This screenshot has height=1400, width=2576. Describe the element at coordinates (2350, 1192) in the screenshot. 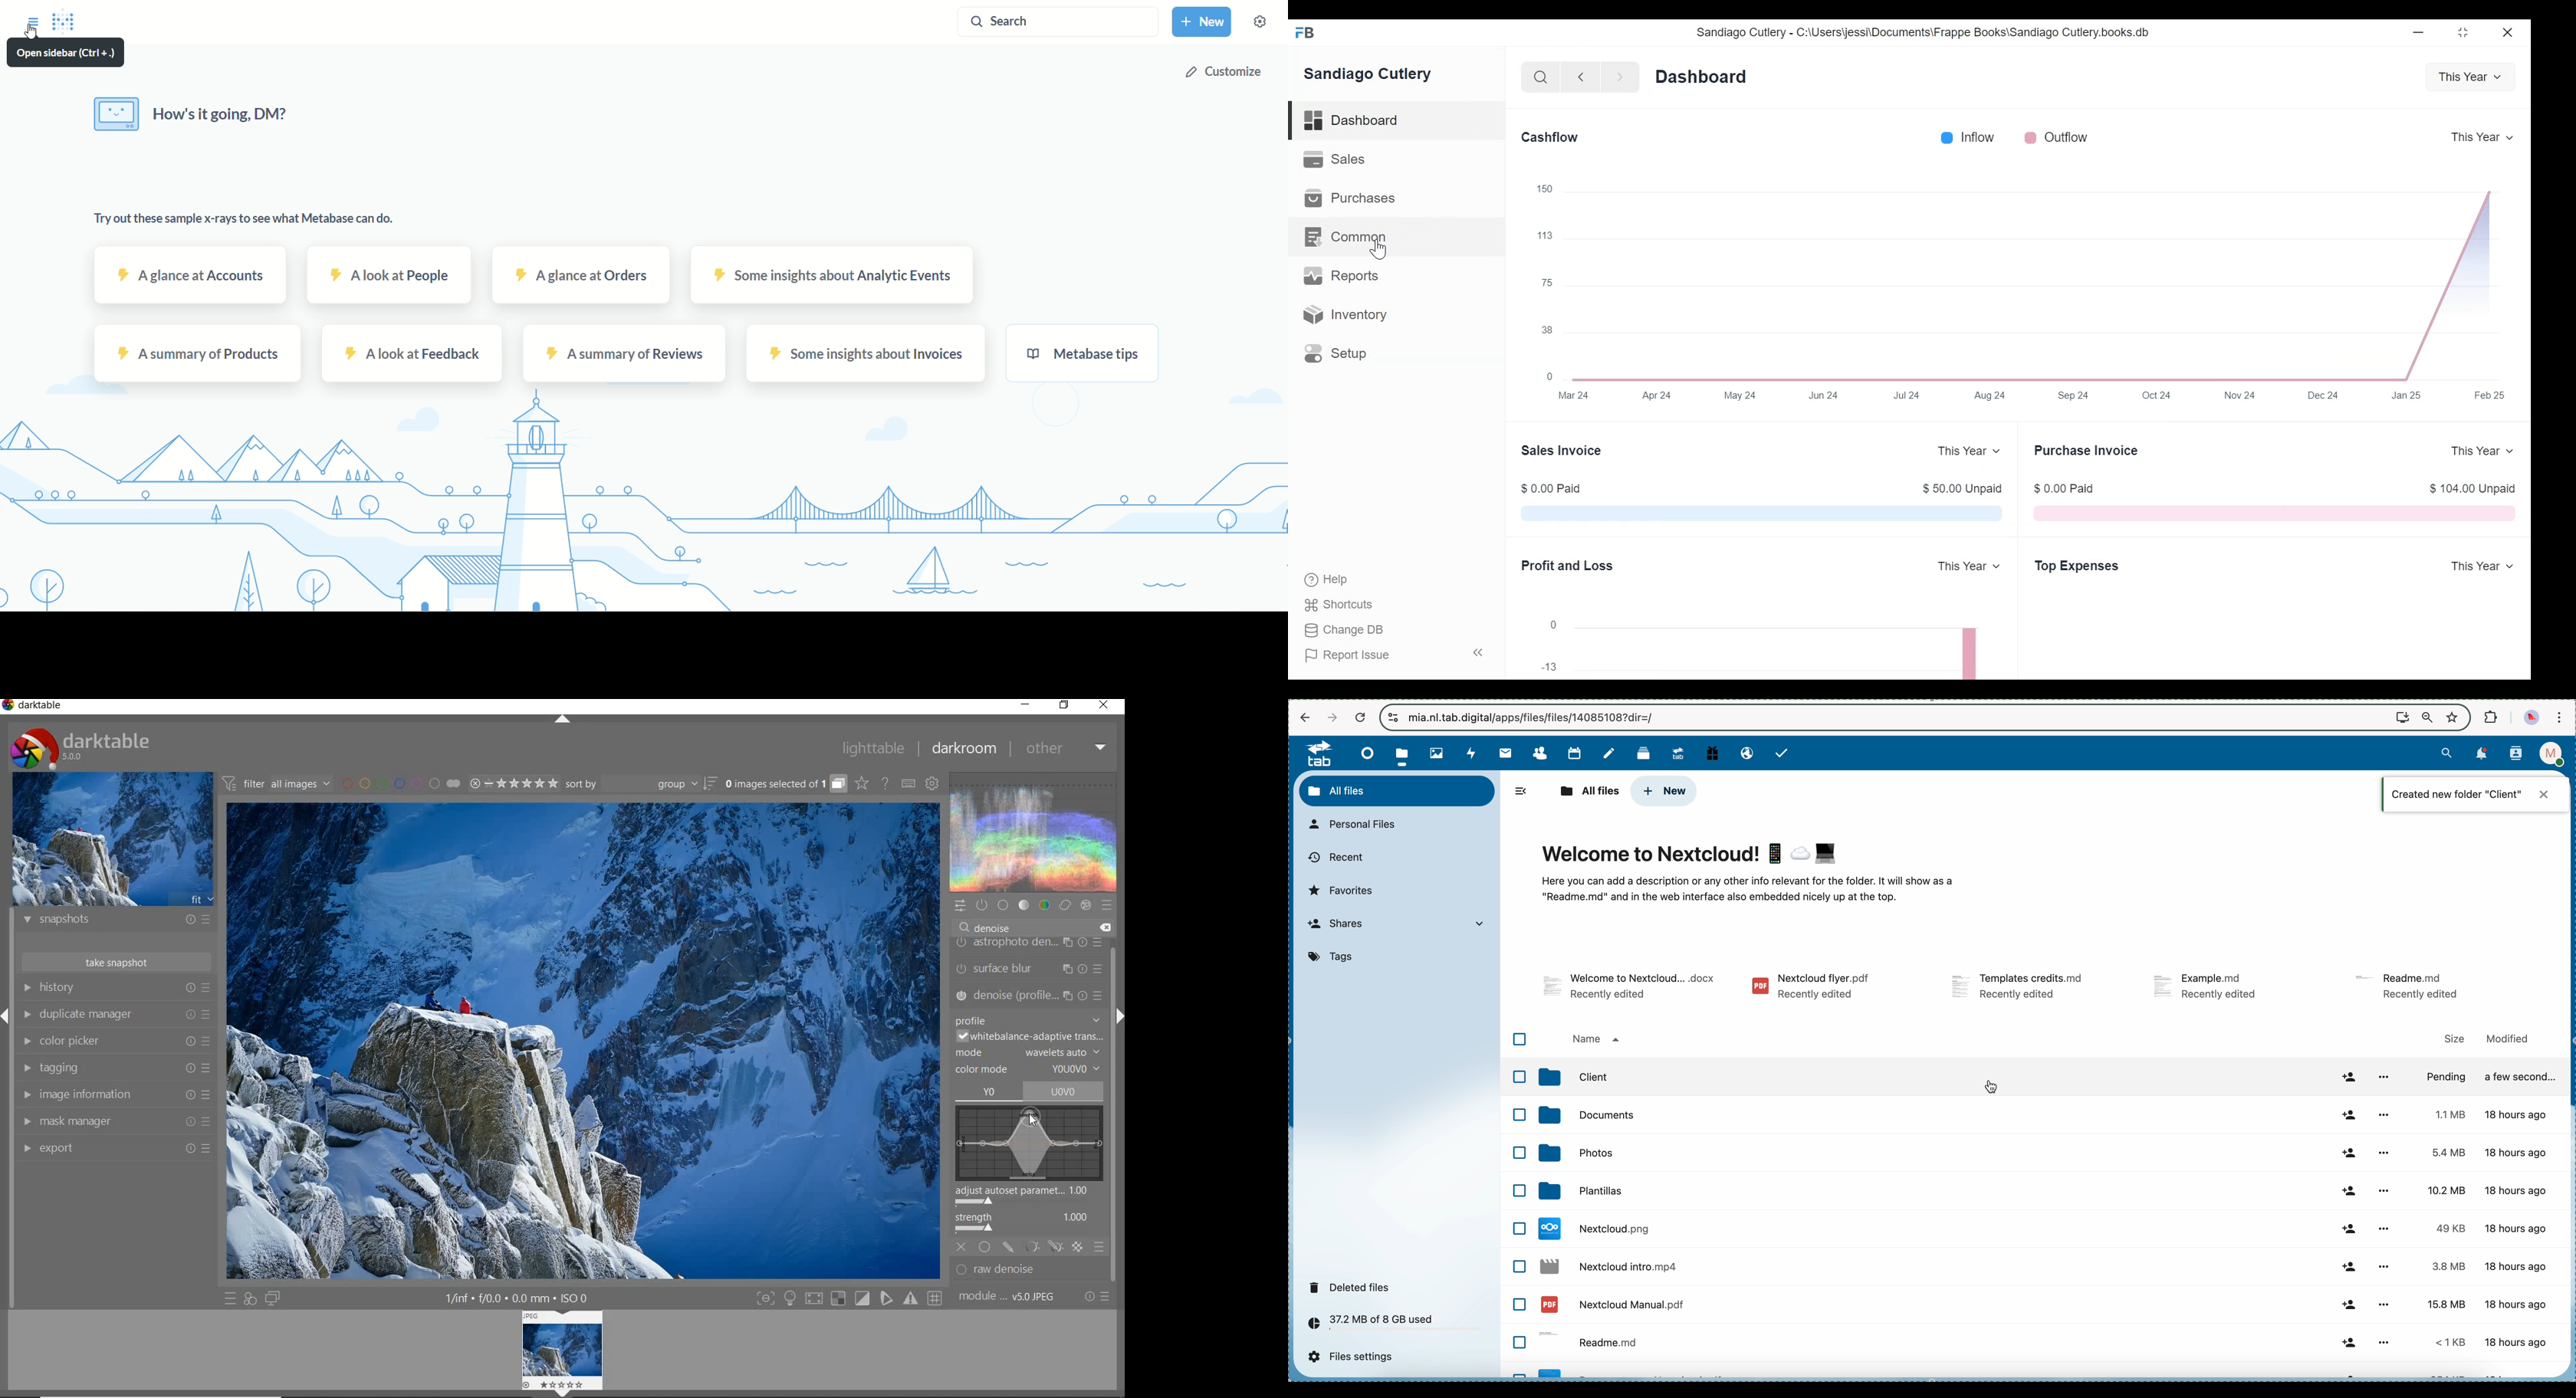

I see `share` at that location.